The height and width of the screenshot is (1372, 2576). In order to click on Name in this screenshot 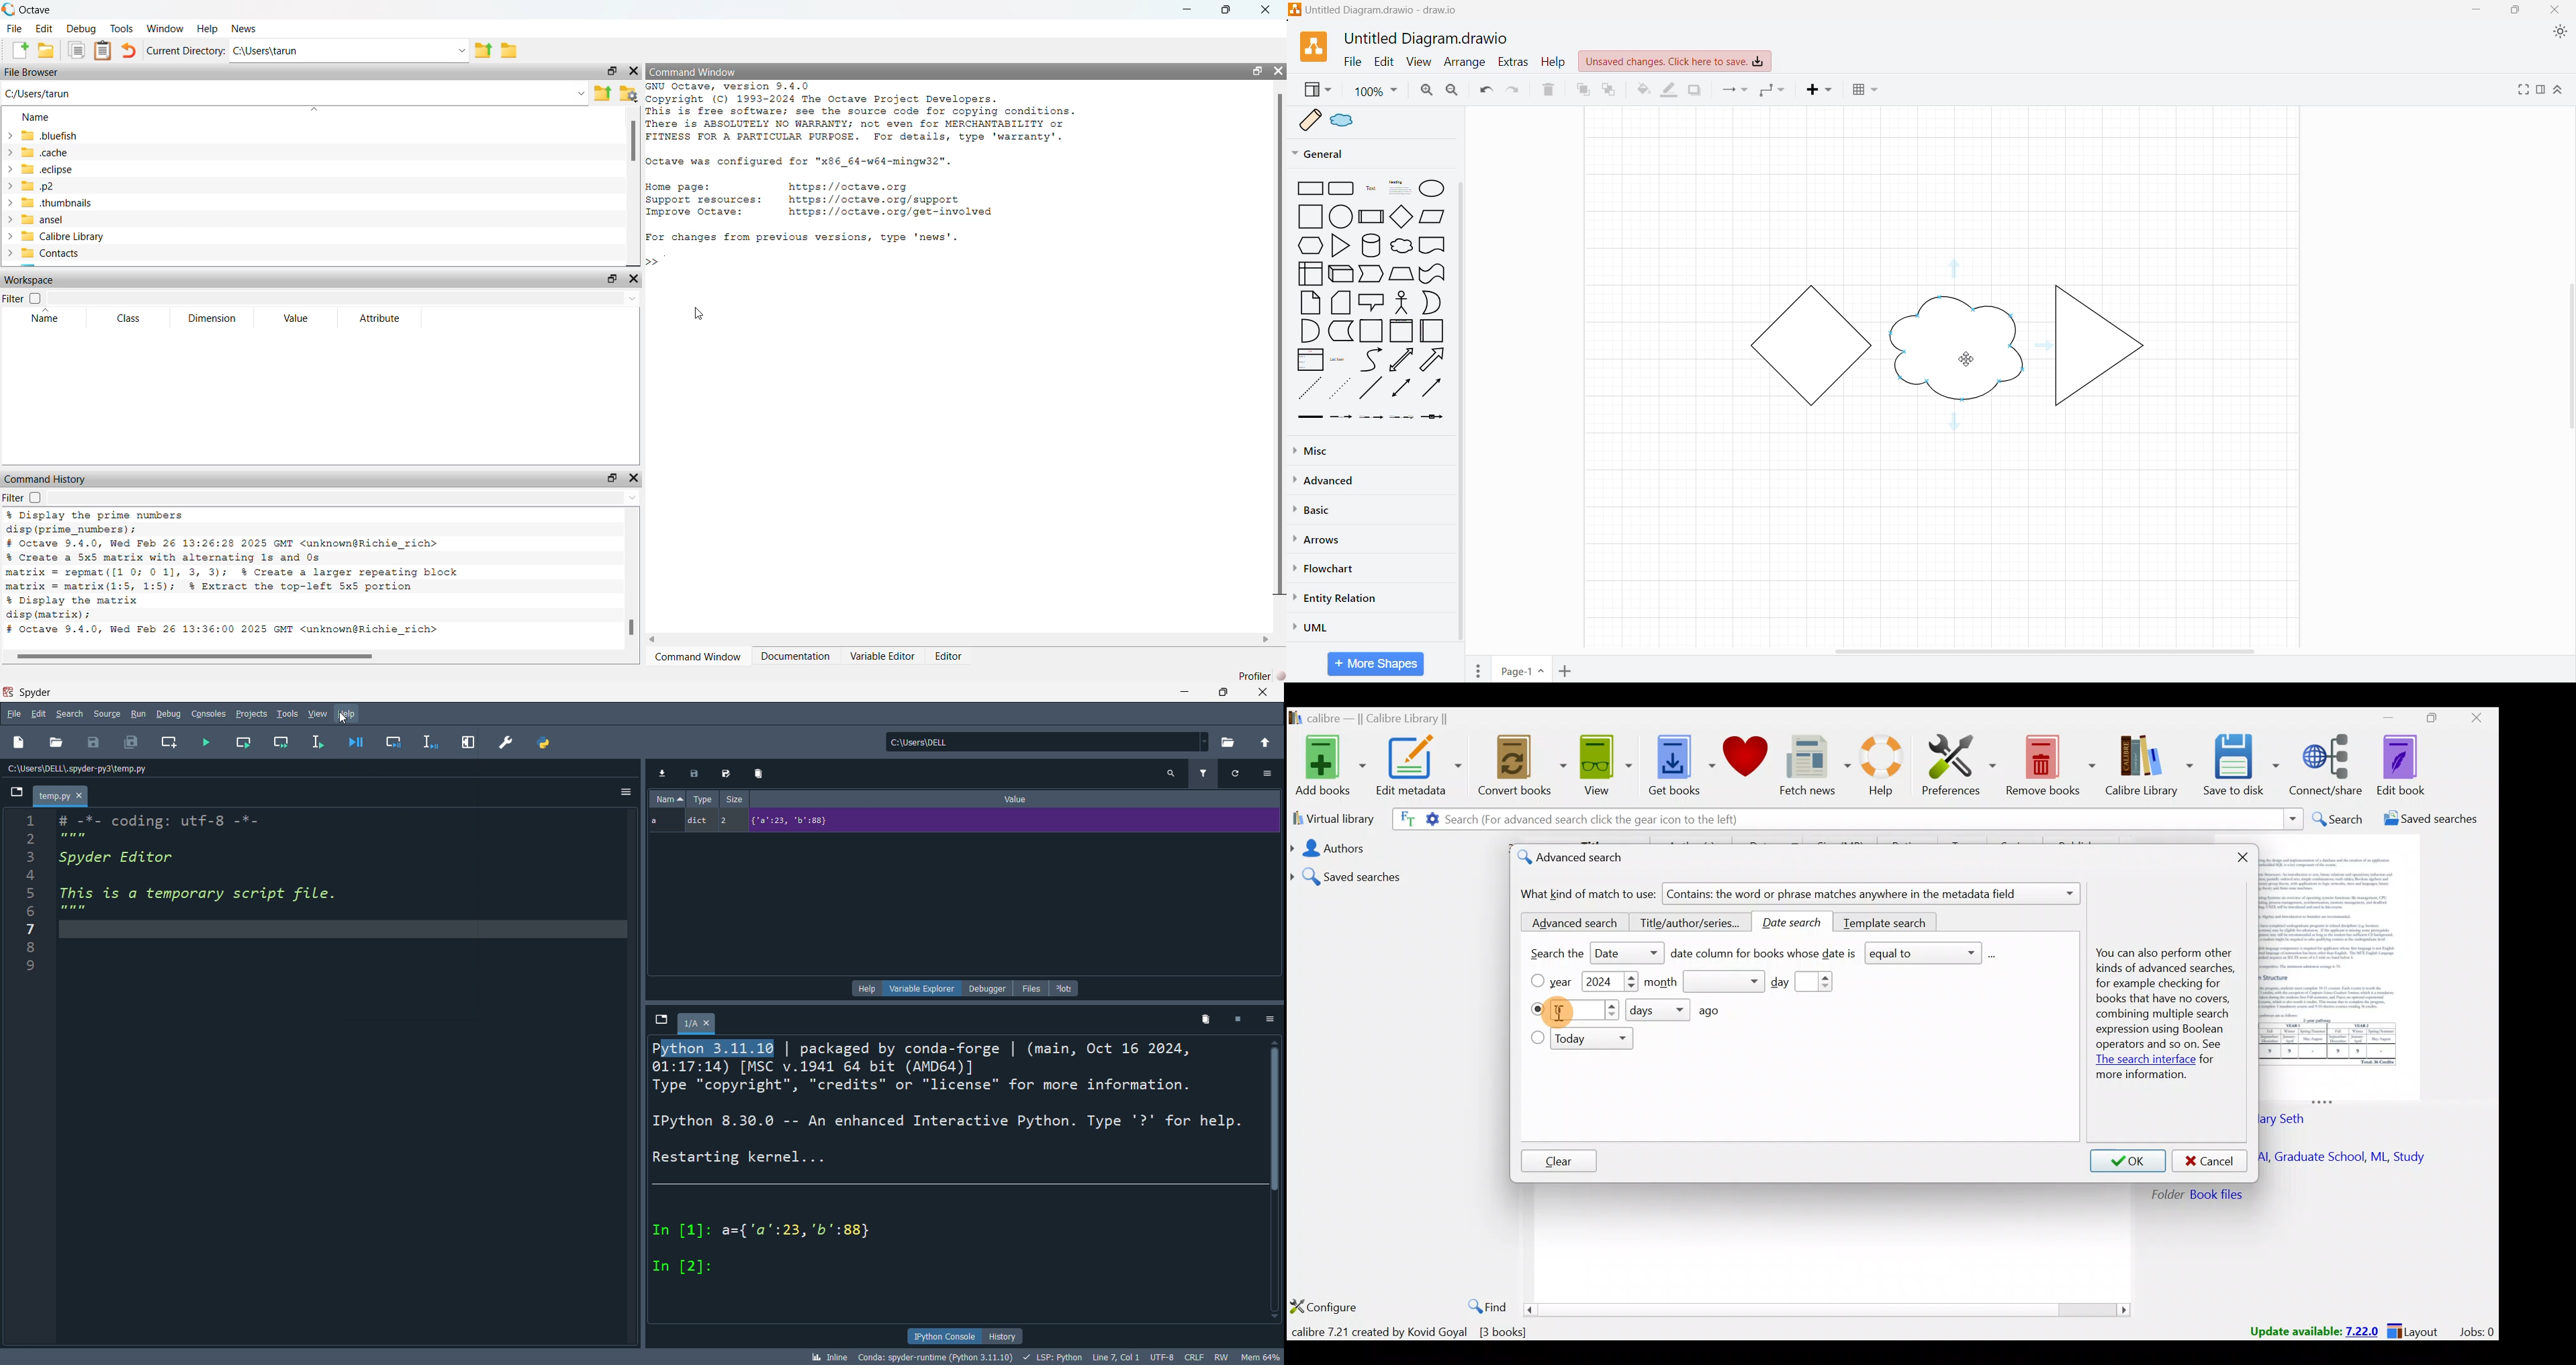, I will do `click(667, 799)`.